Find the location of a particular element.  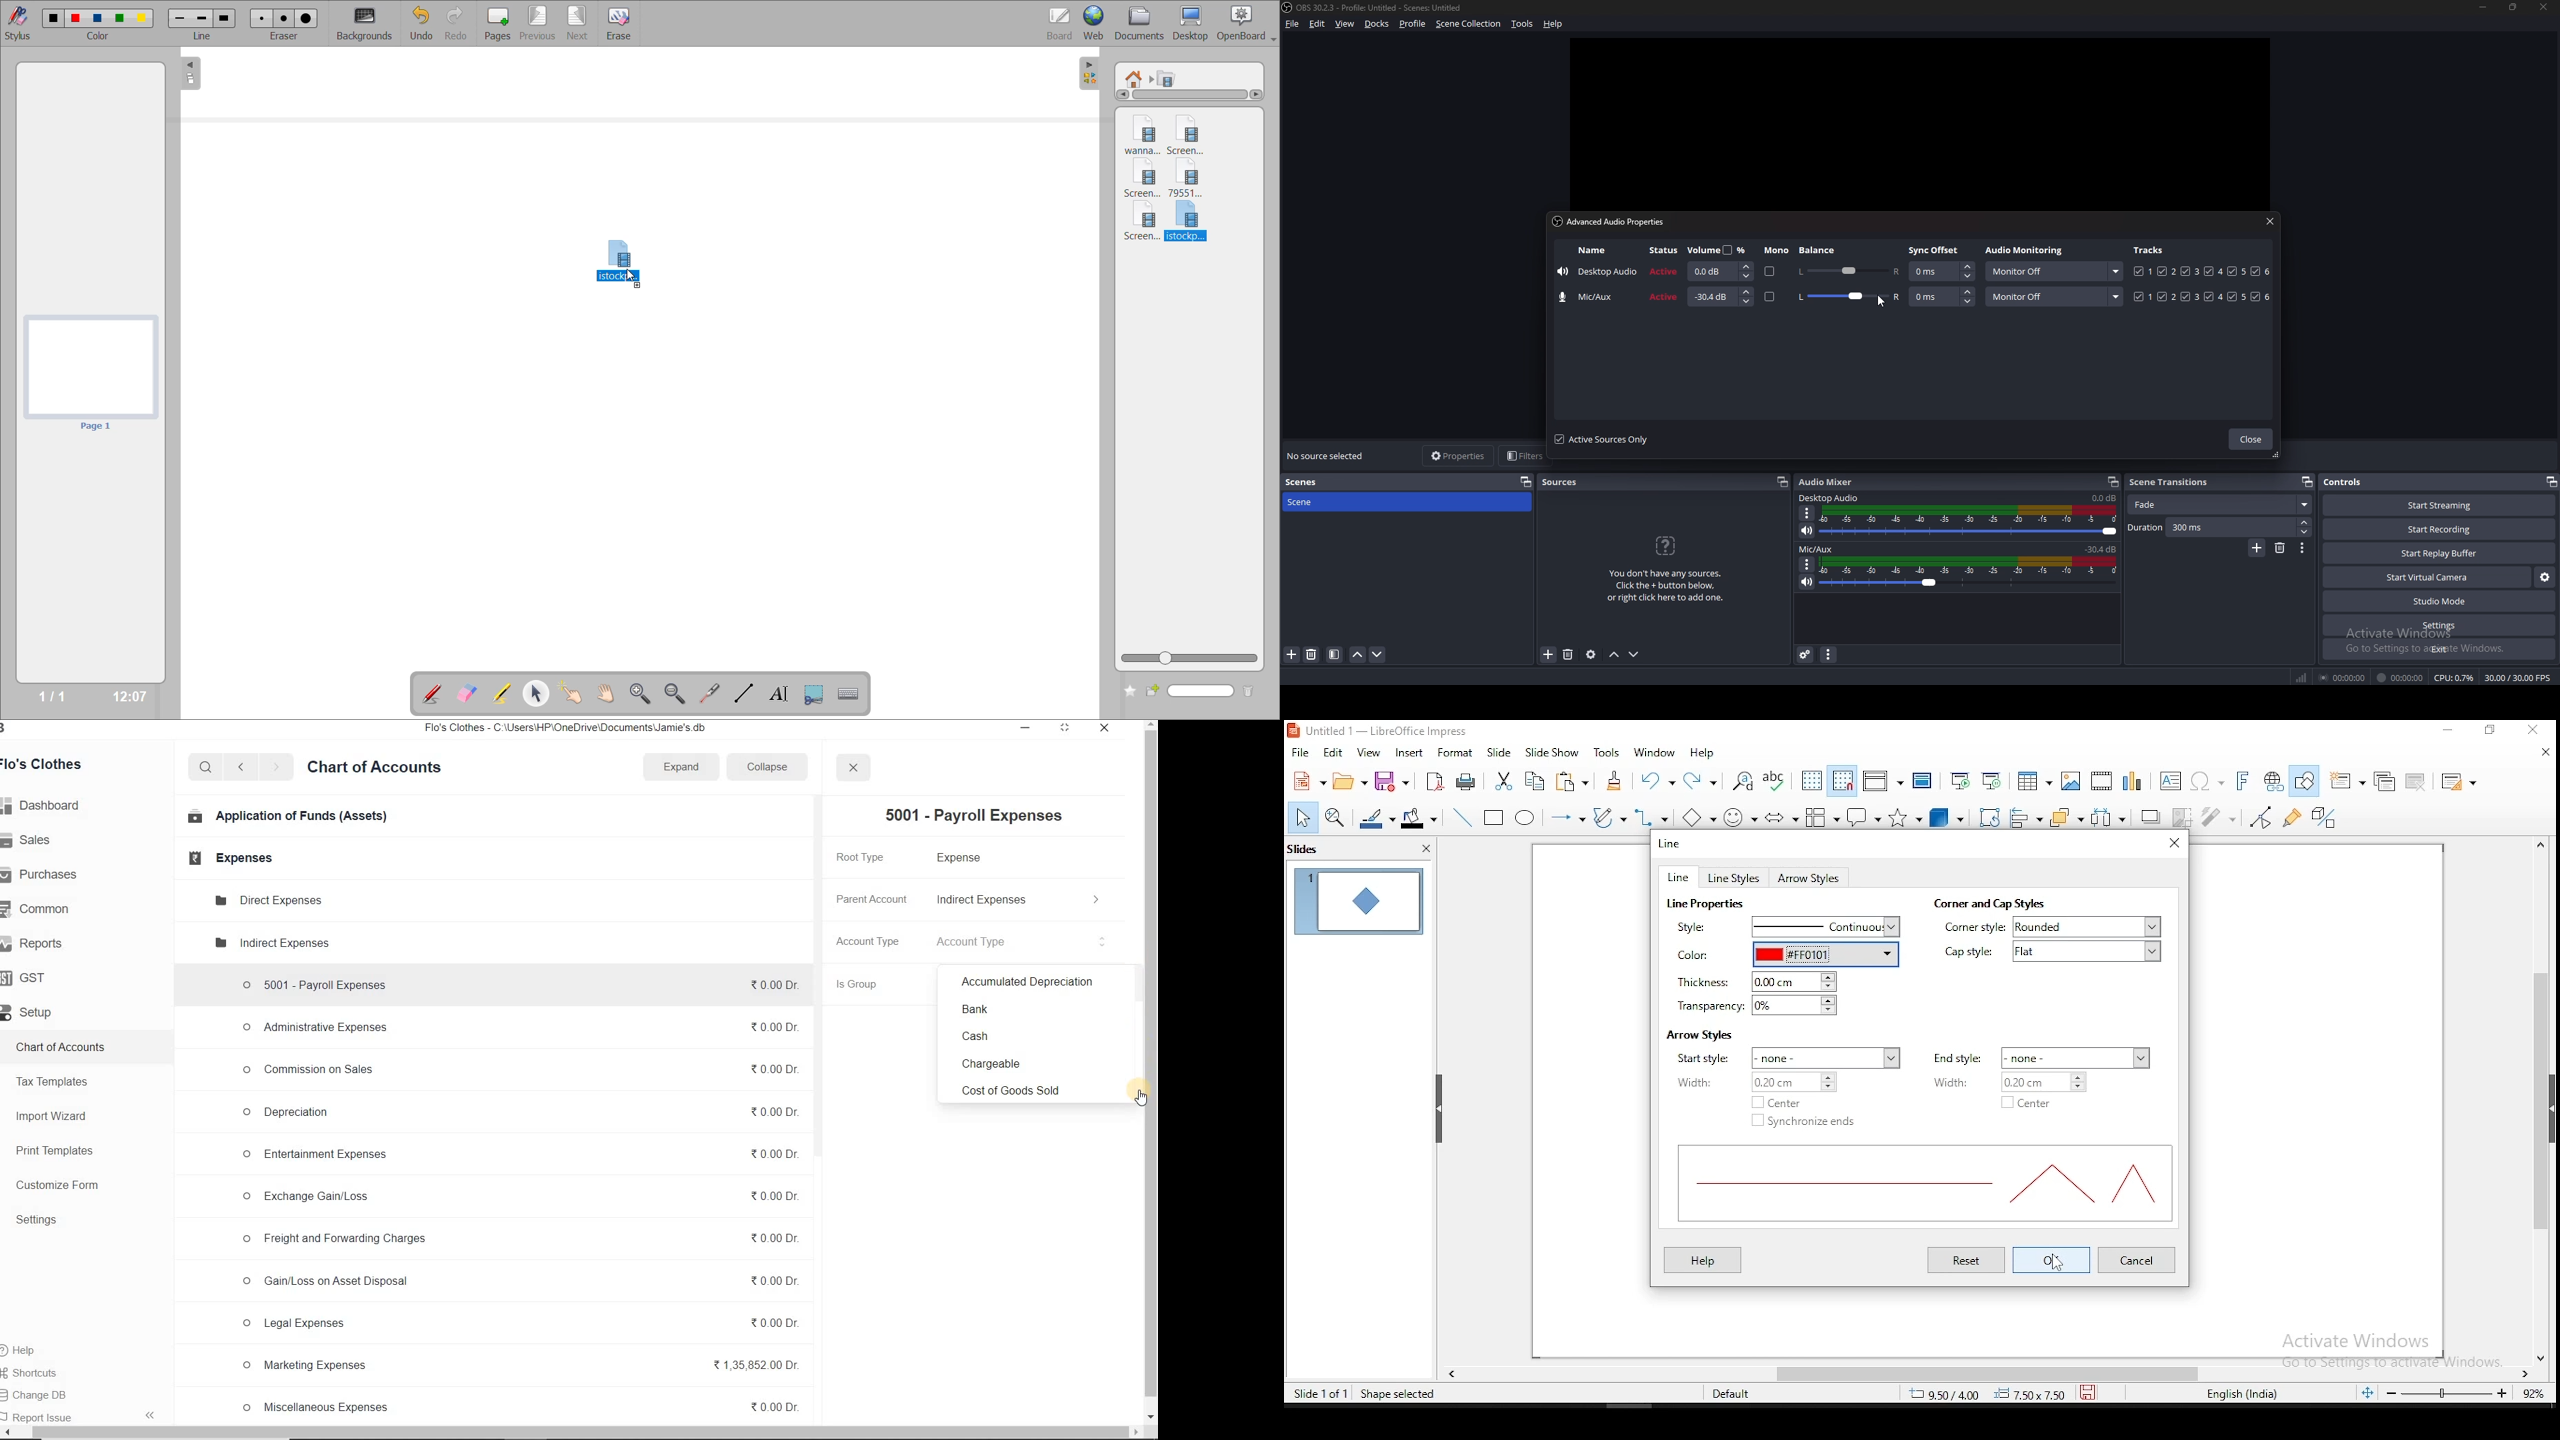

status is located at coordinates (1666, 251).